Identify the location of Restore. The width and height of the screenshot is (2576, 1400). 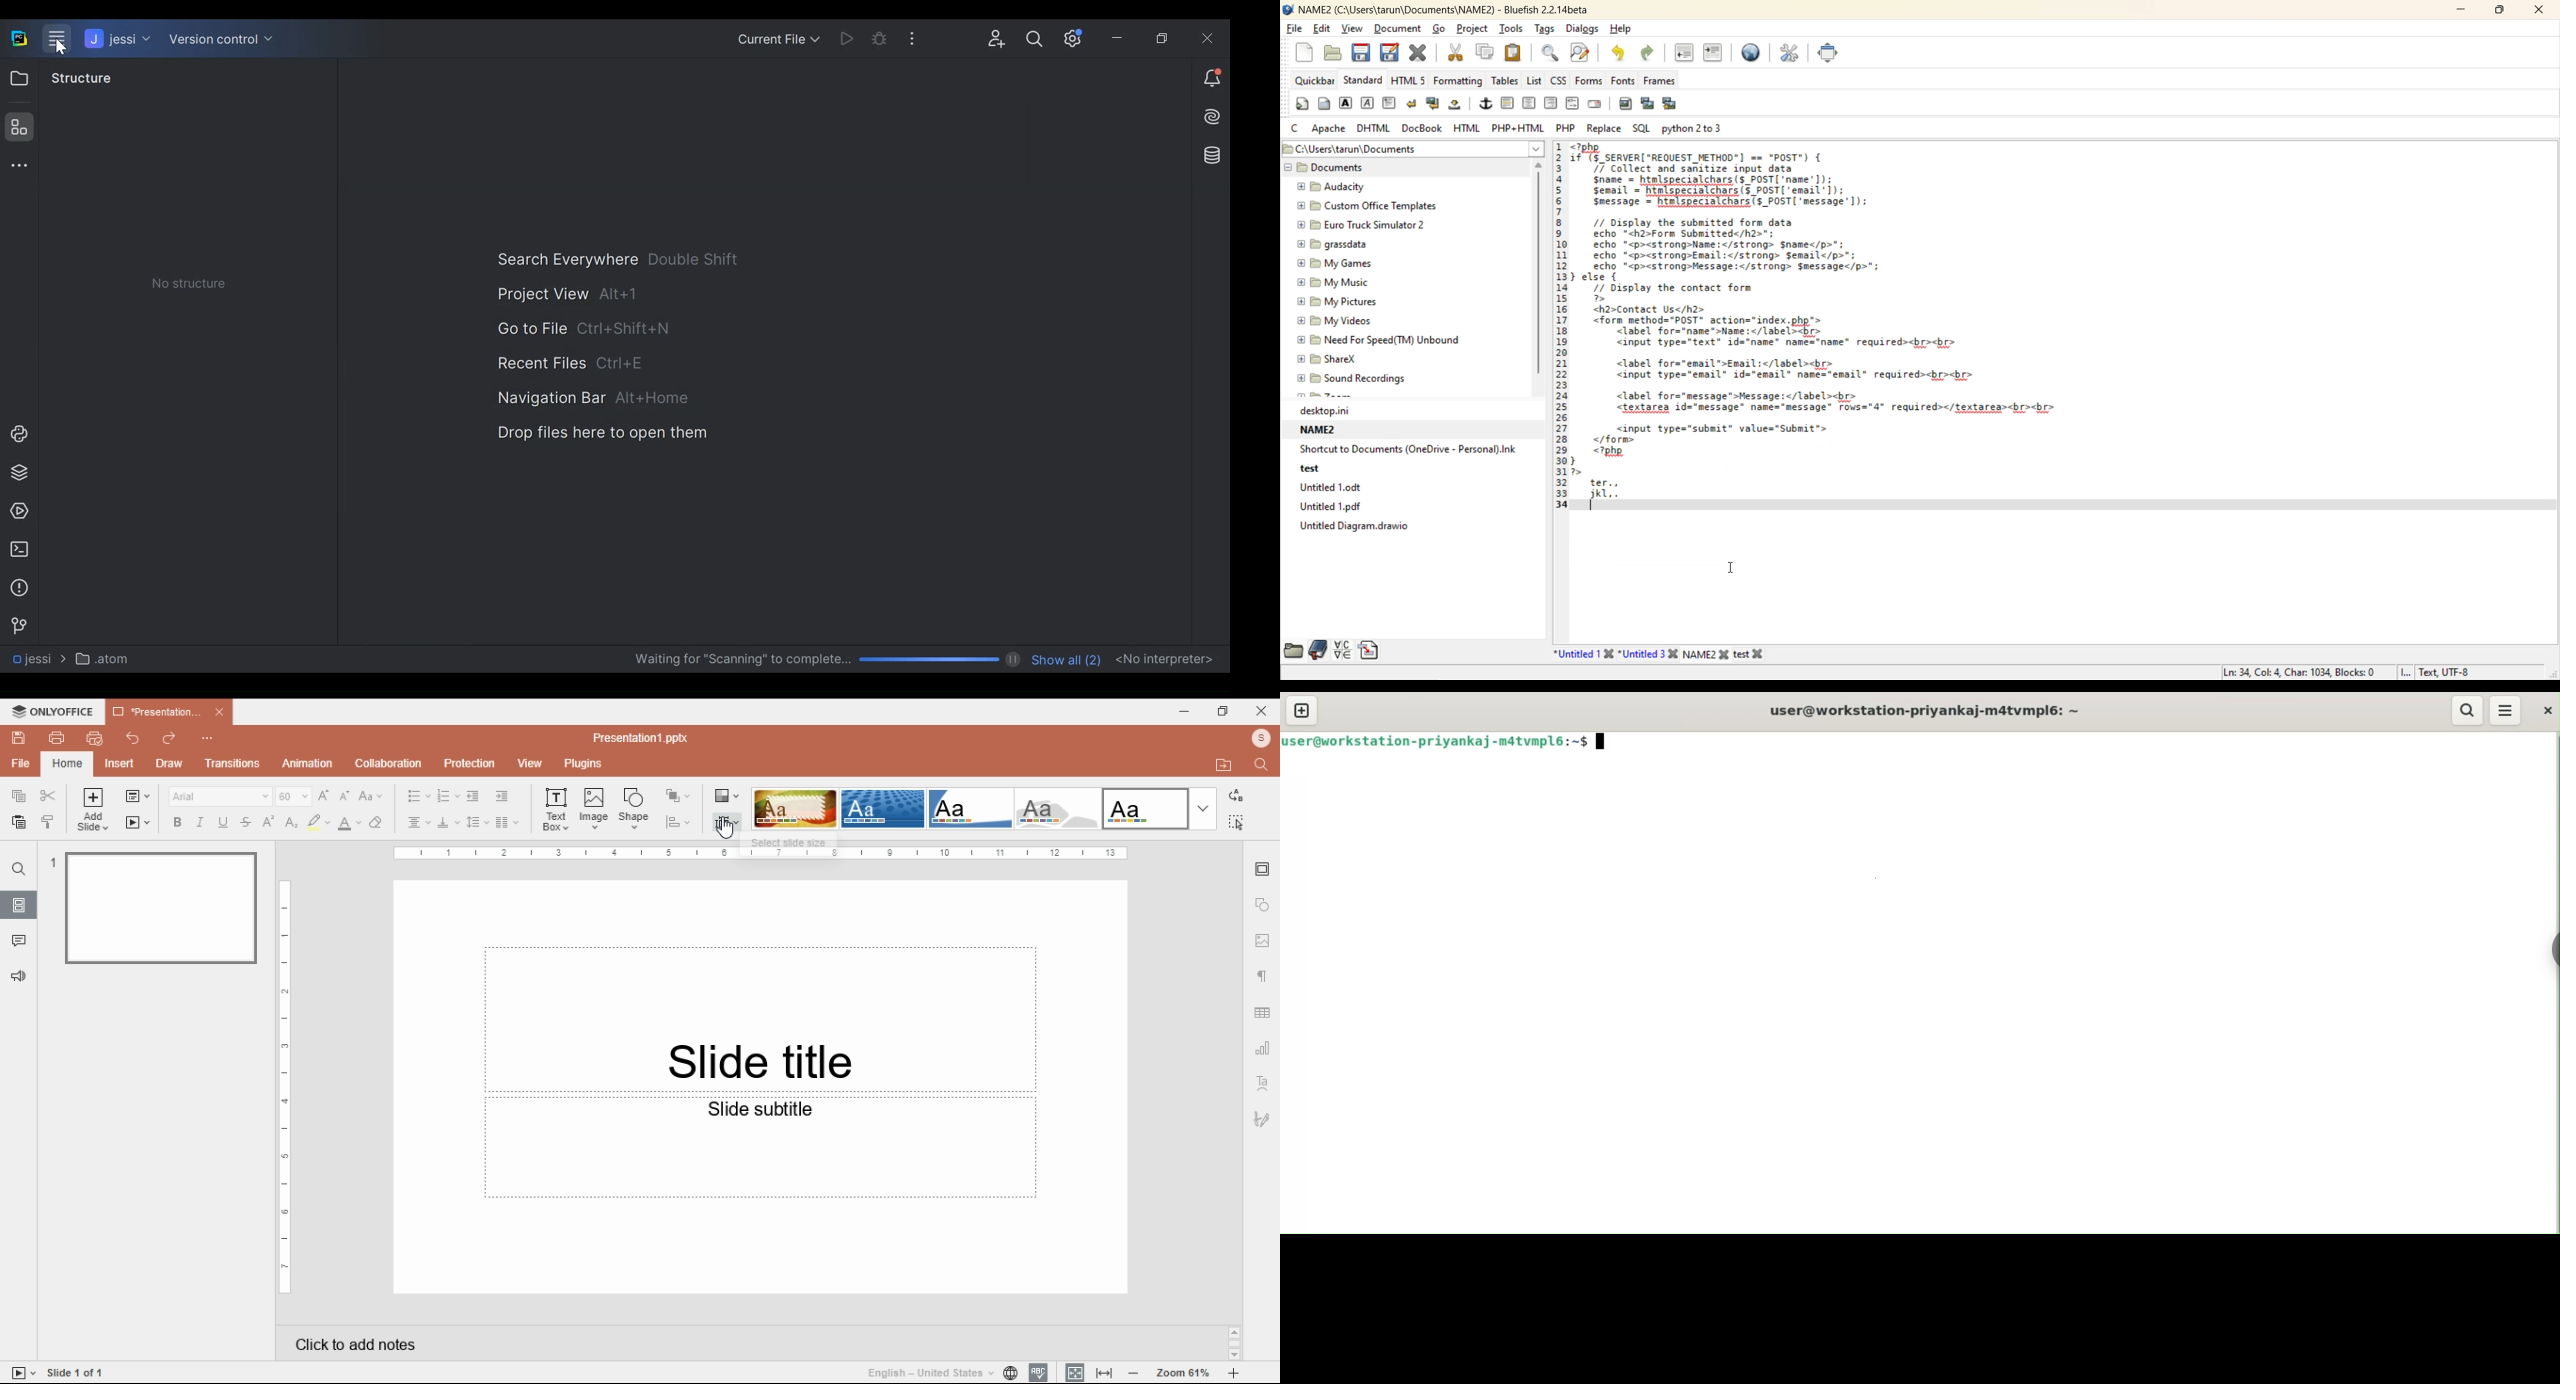
(1163, 38).